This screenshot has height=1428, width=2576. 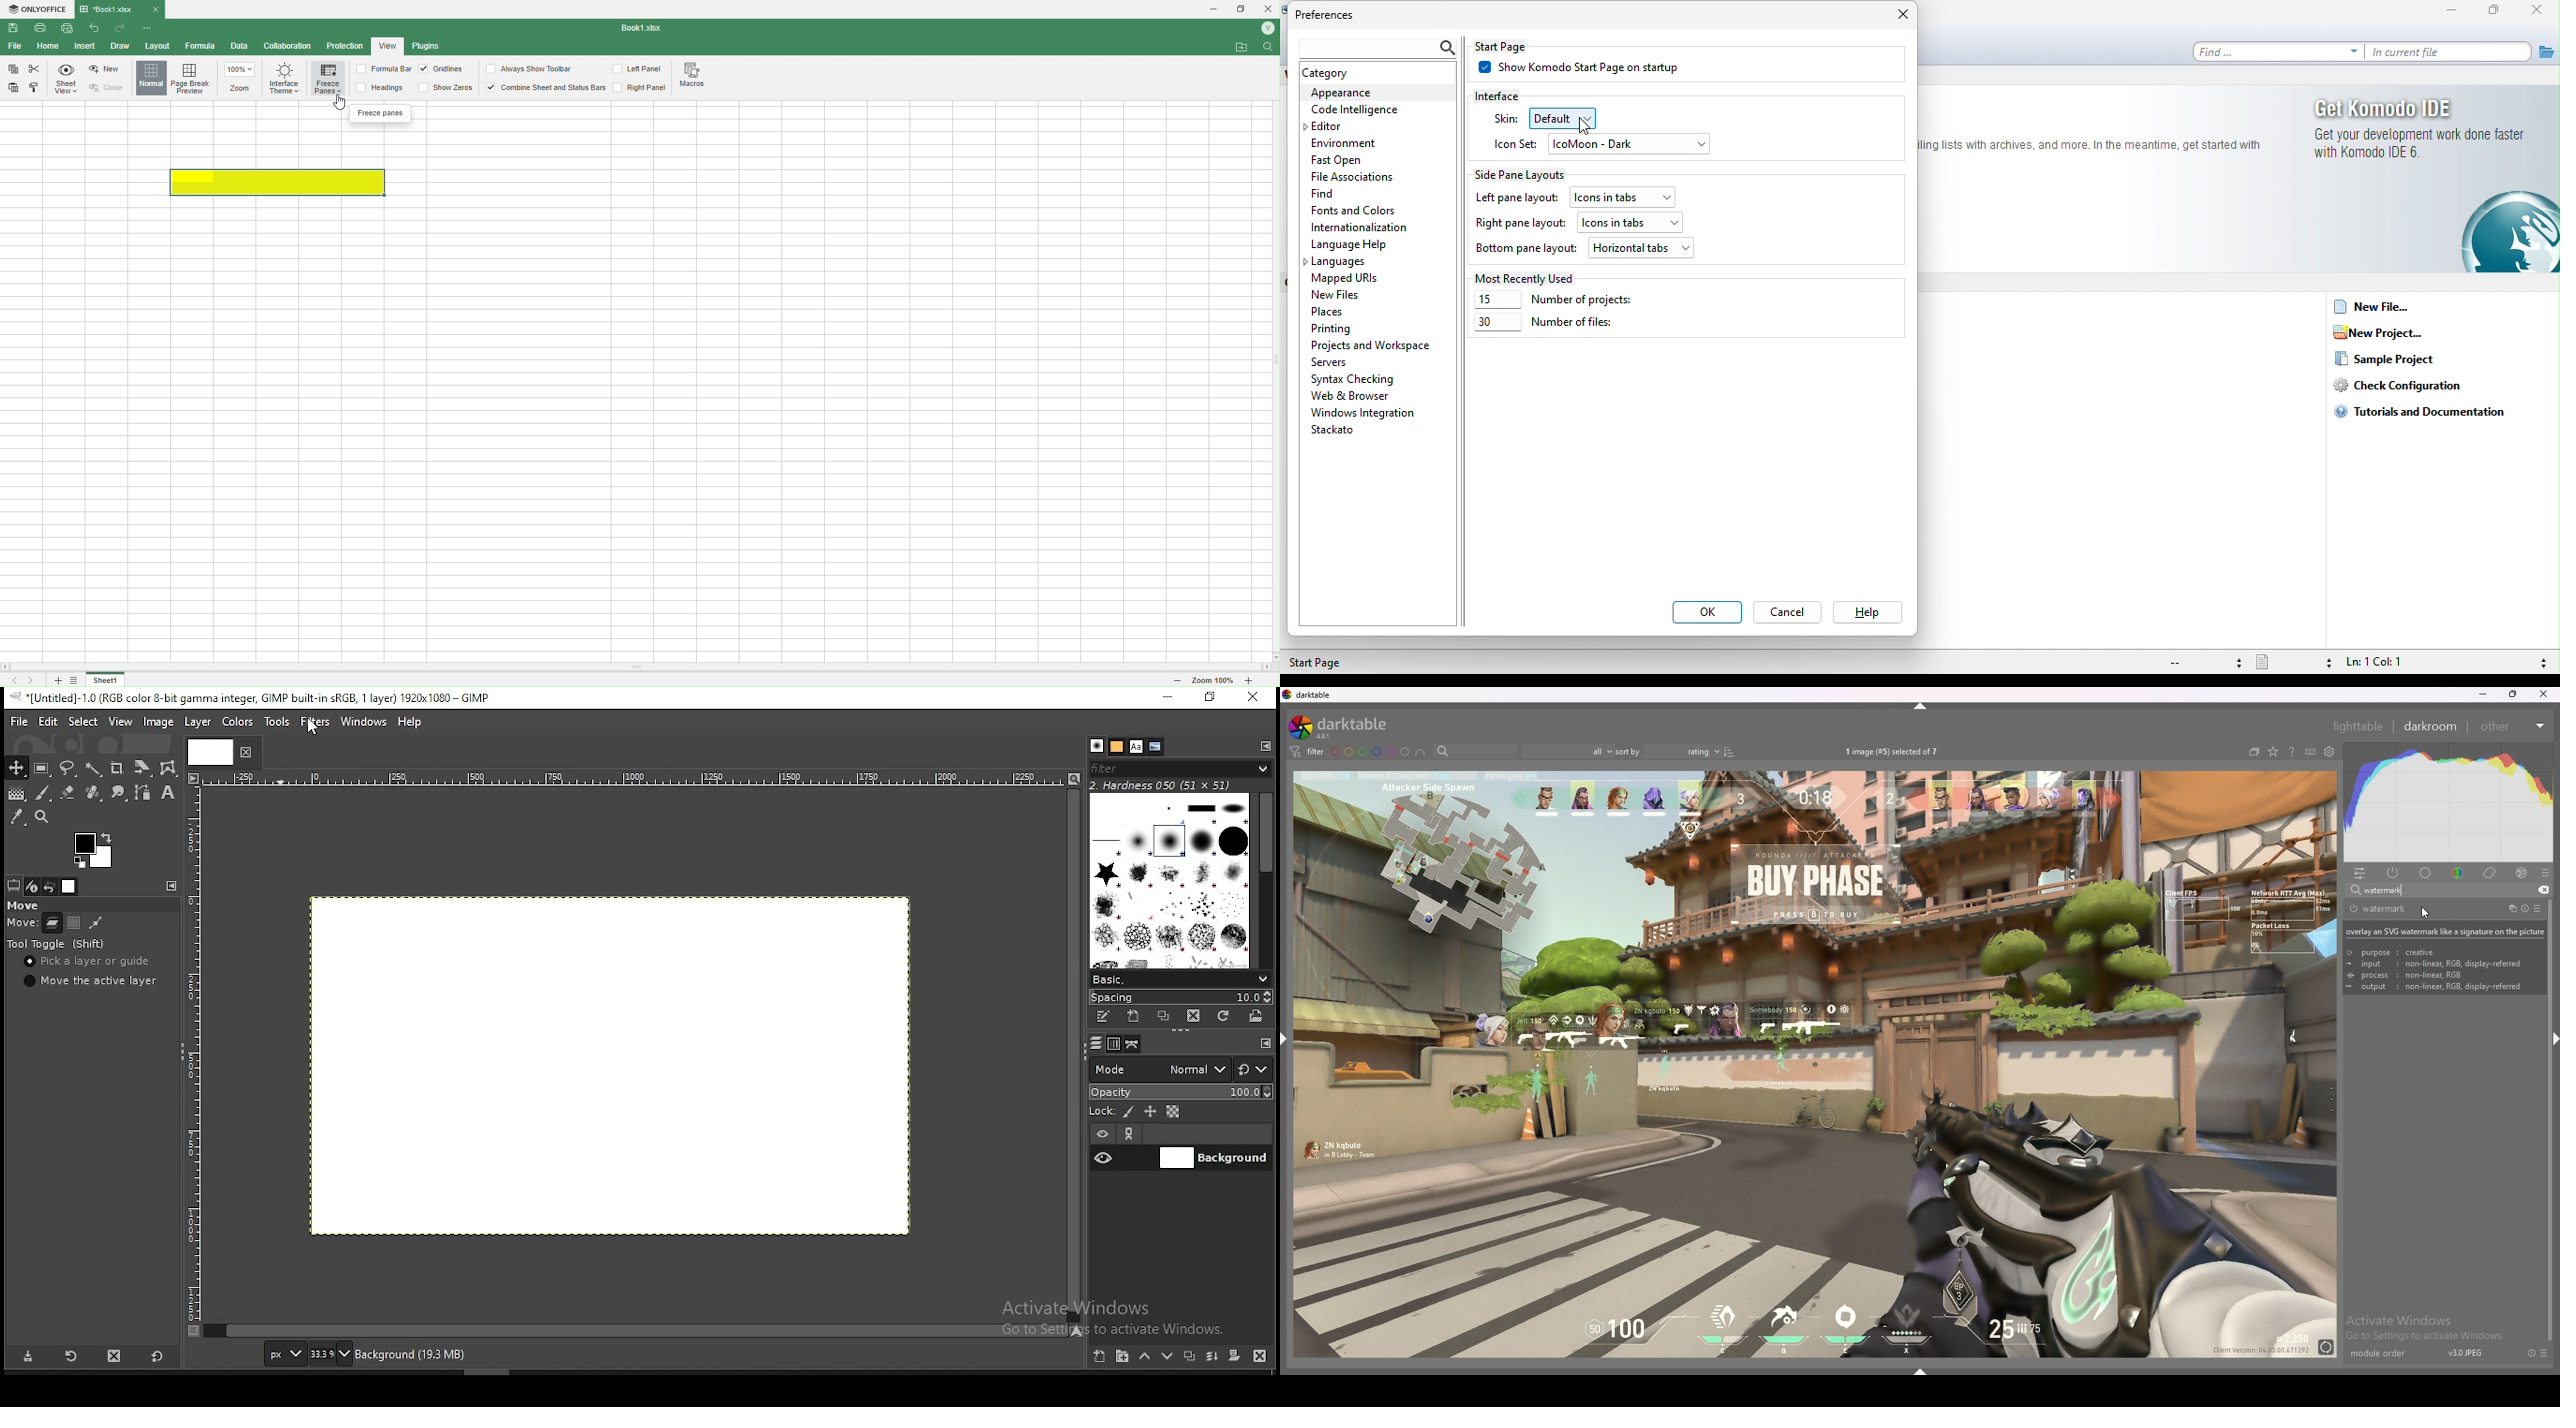 What do you see at coordinates (1357, 212) in the screenshot?
I see `fonts and colors` at bounding box center [1357, 212].